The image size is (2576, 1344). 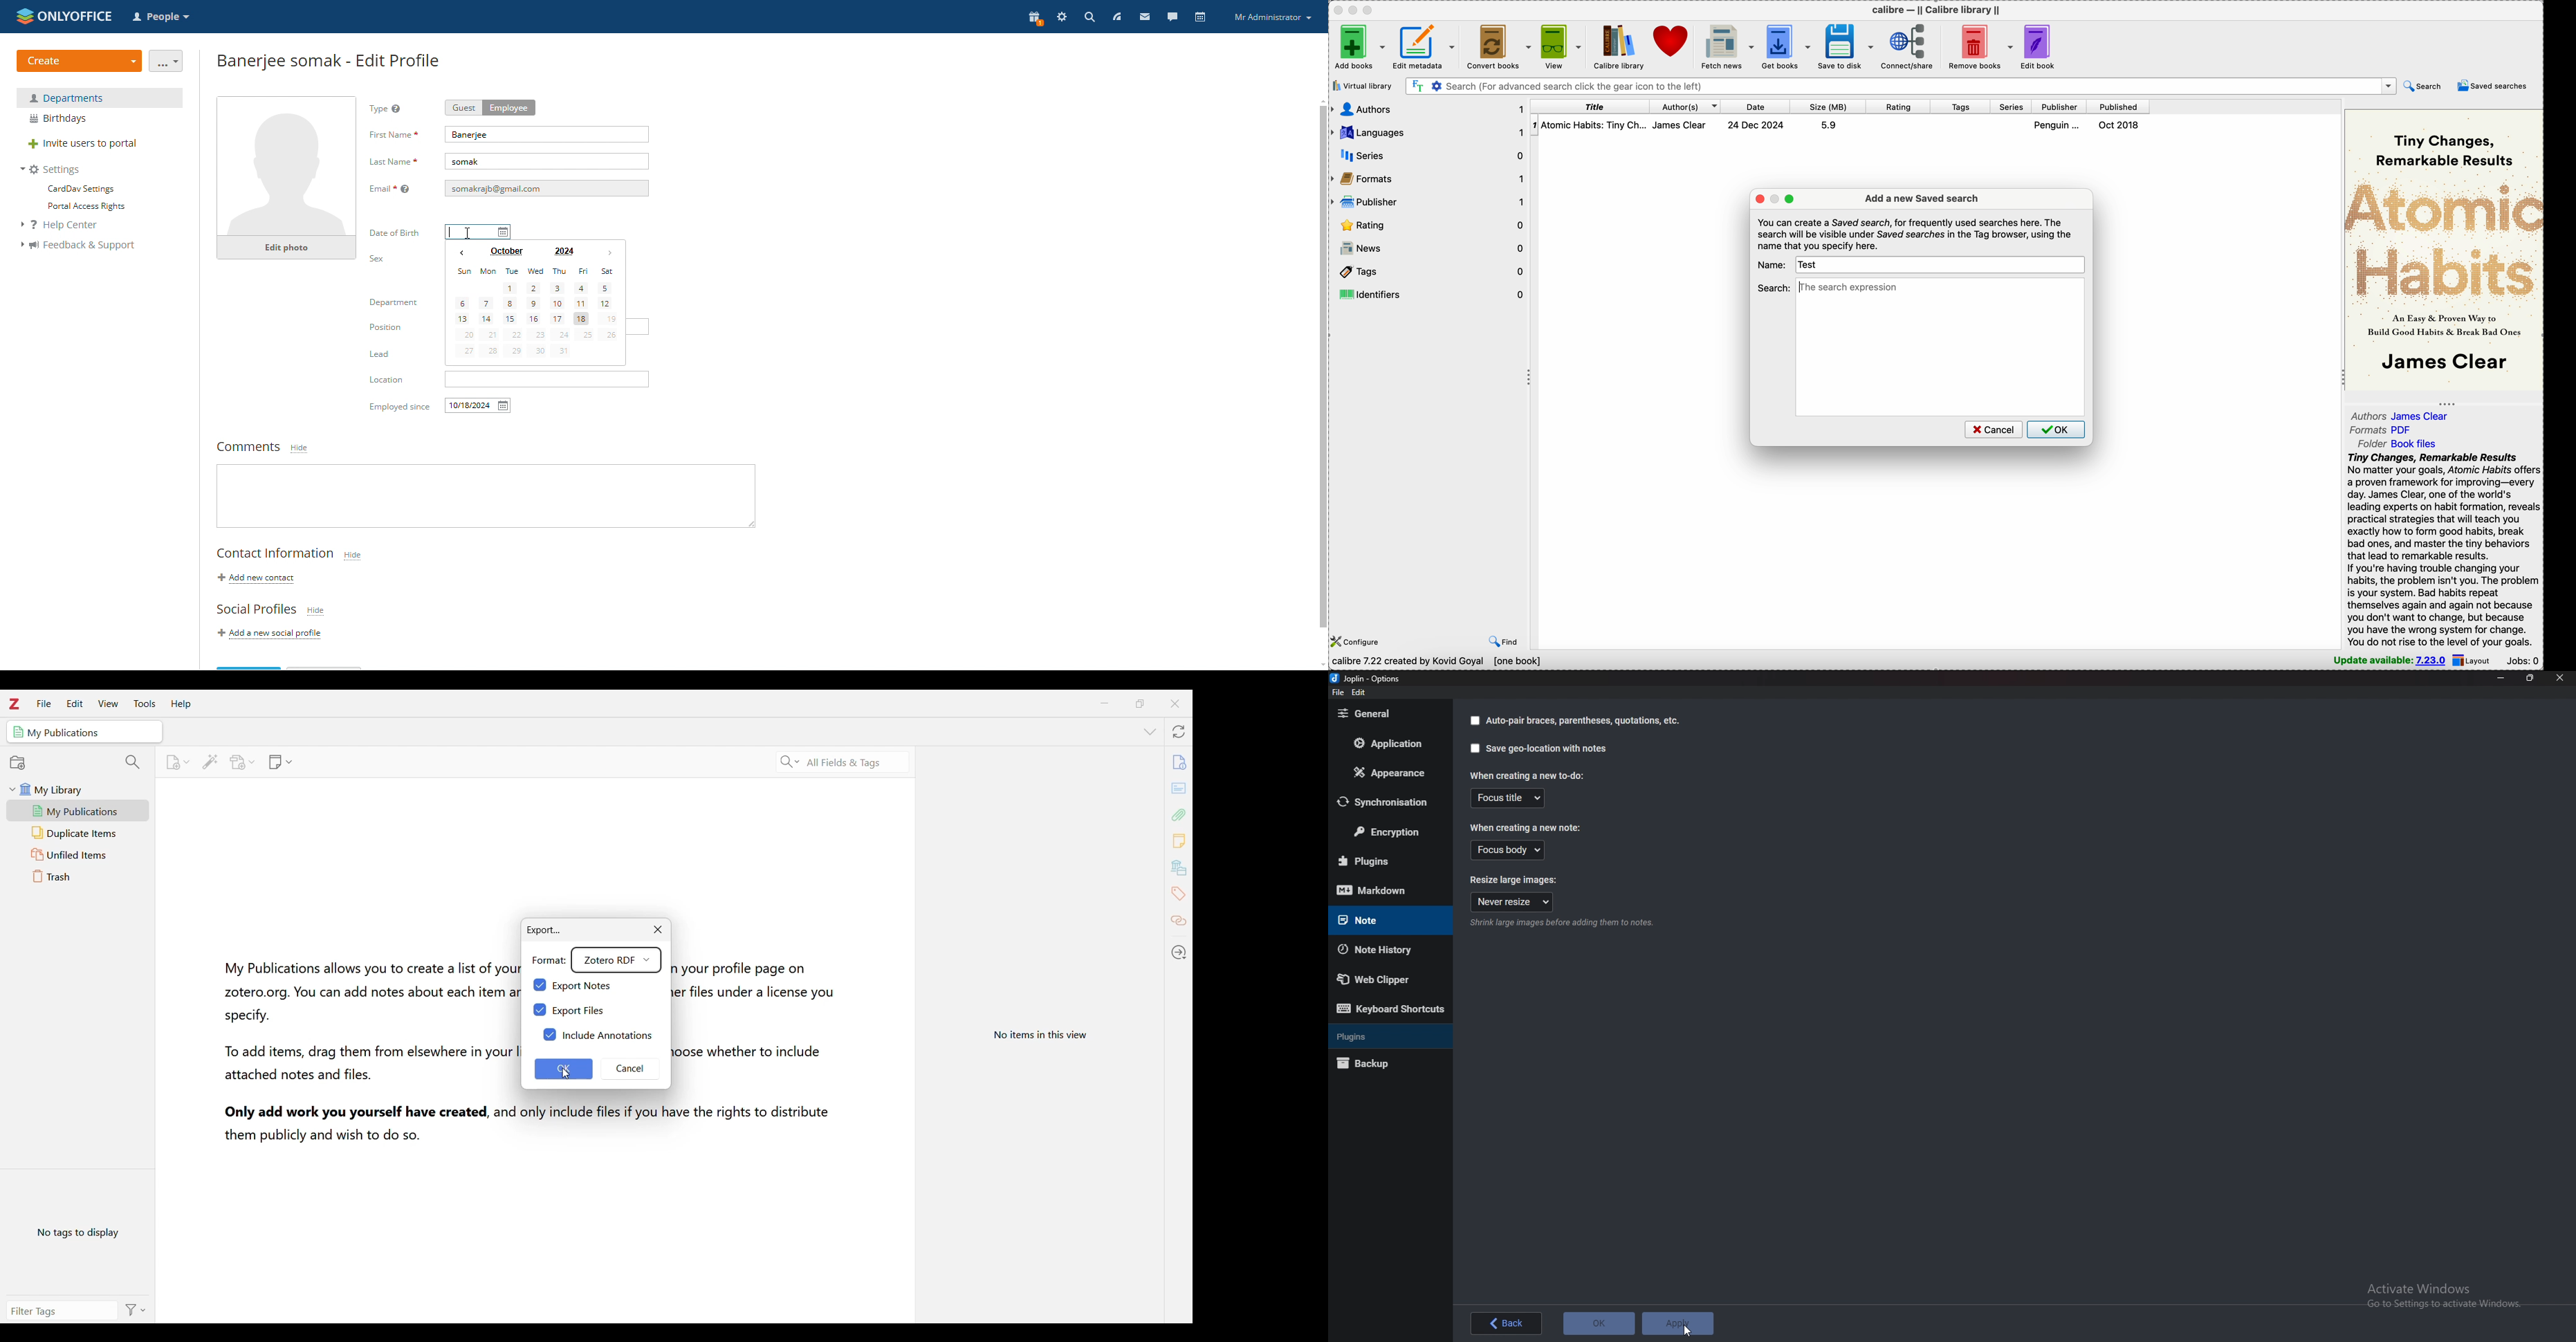 I want to click on Activate Windows
Go to Settings to activate Windows., so click(x=2446, y=1295).